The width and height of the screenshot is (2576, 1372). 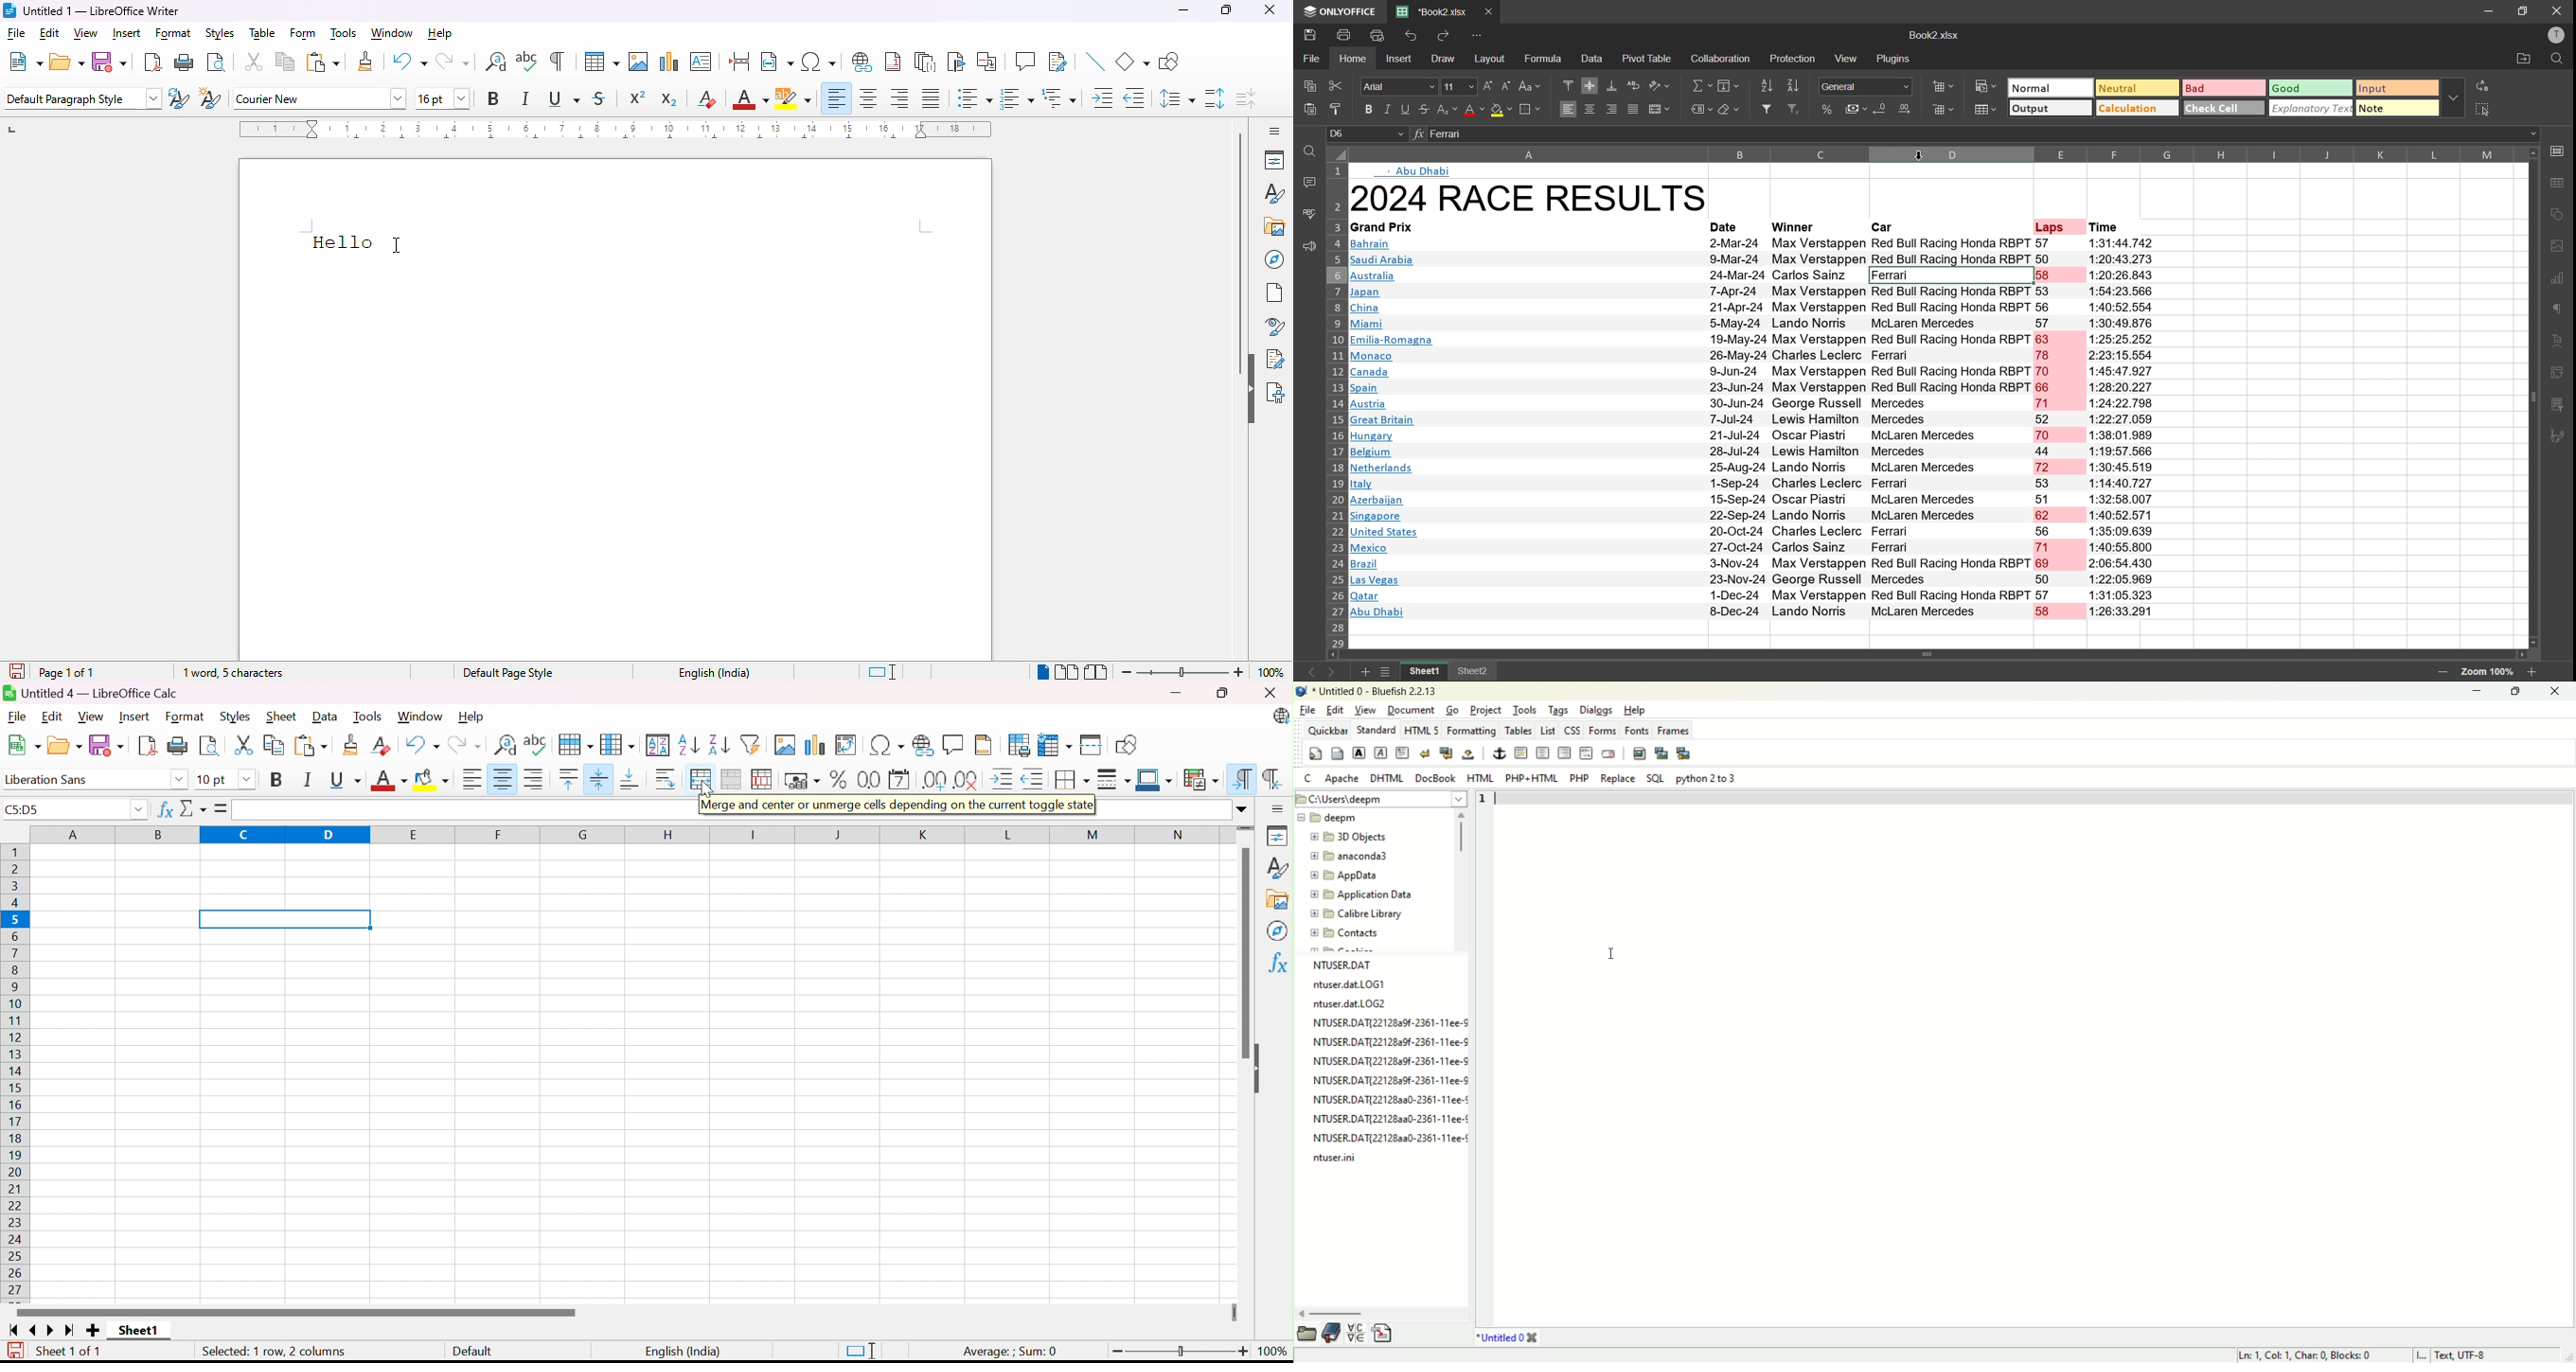 What do you see at coordinates (1311, 59) in the screenshot?
I see `file` at bounding box center [1311, 59].